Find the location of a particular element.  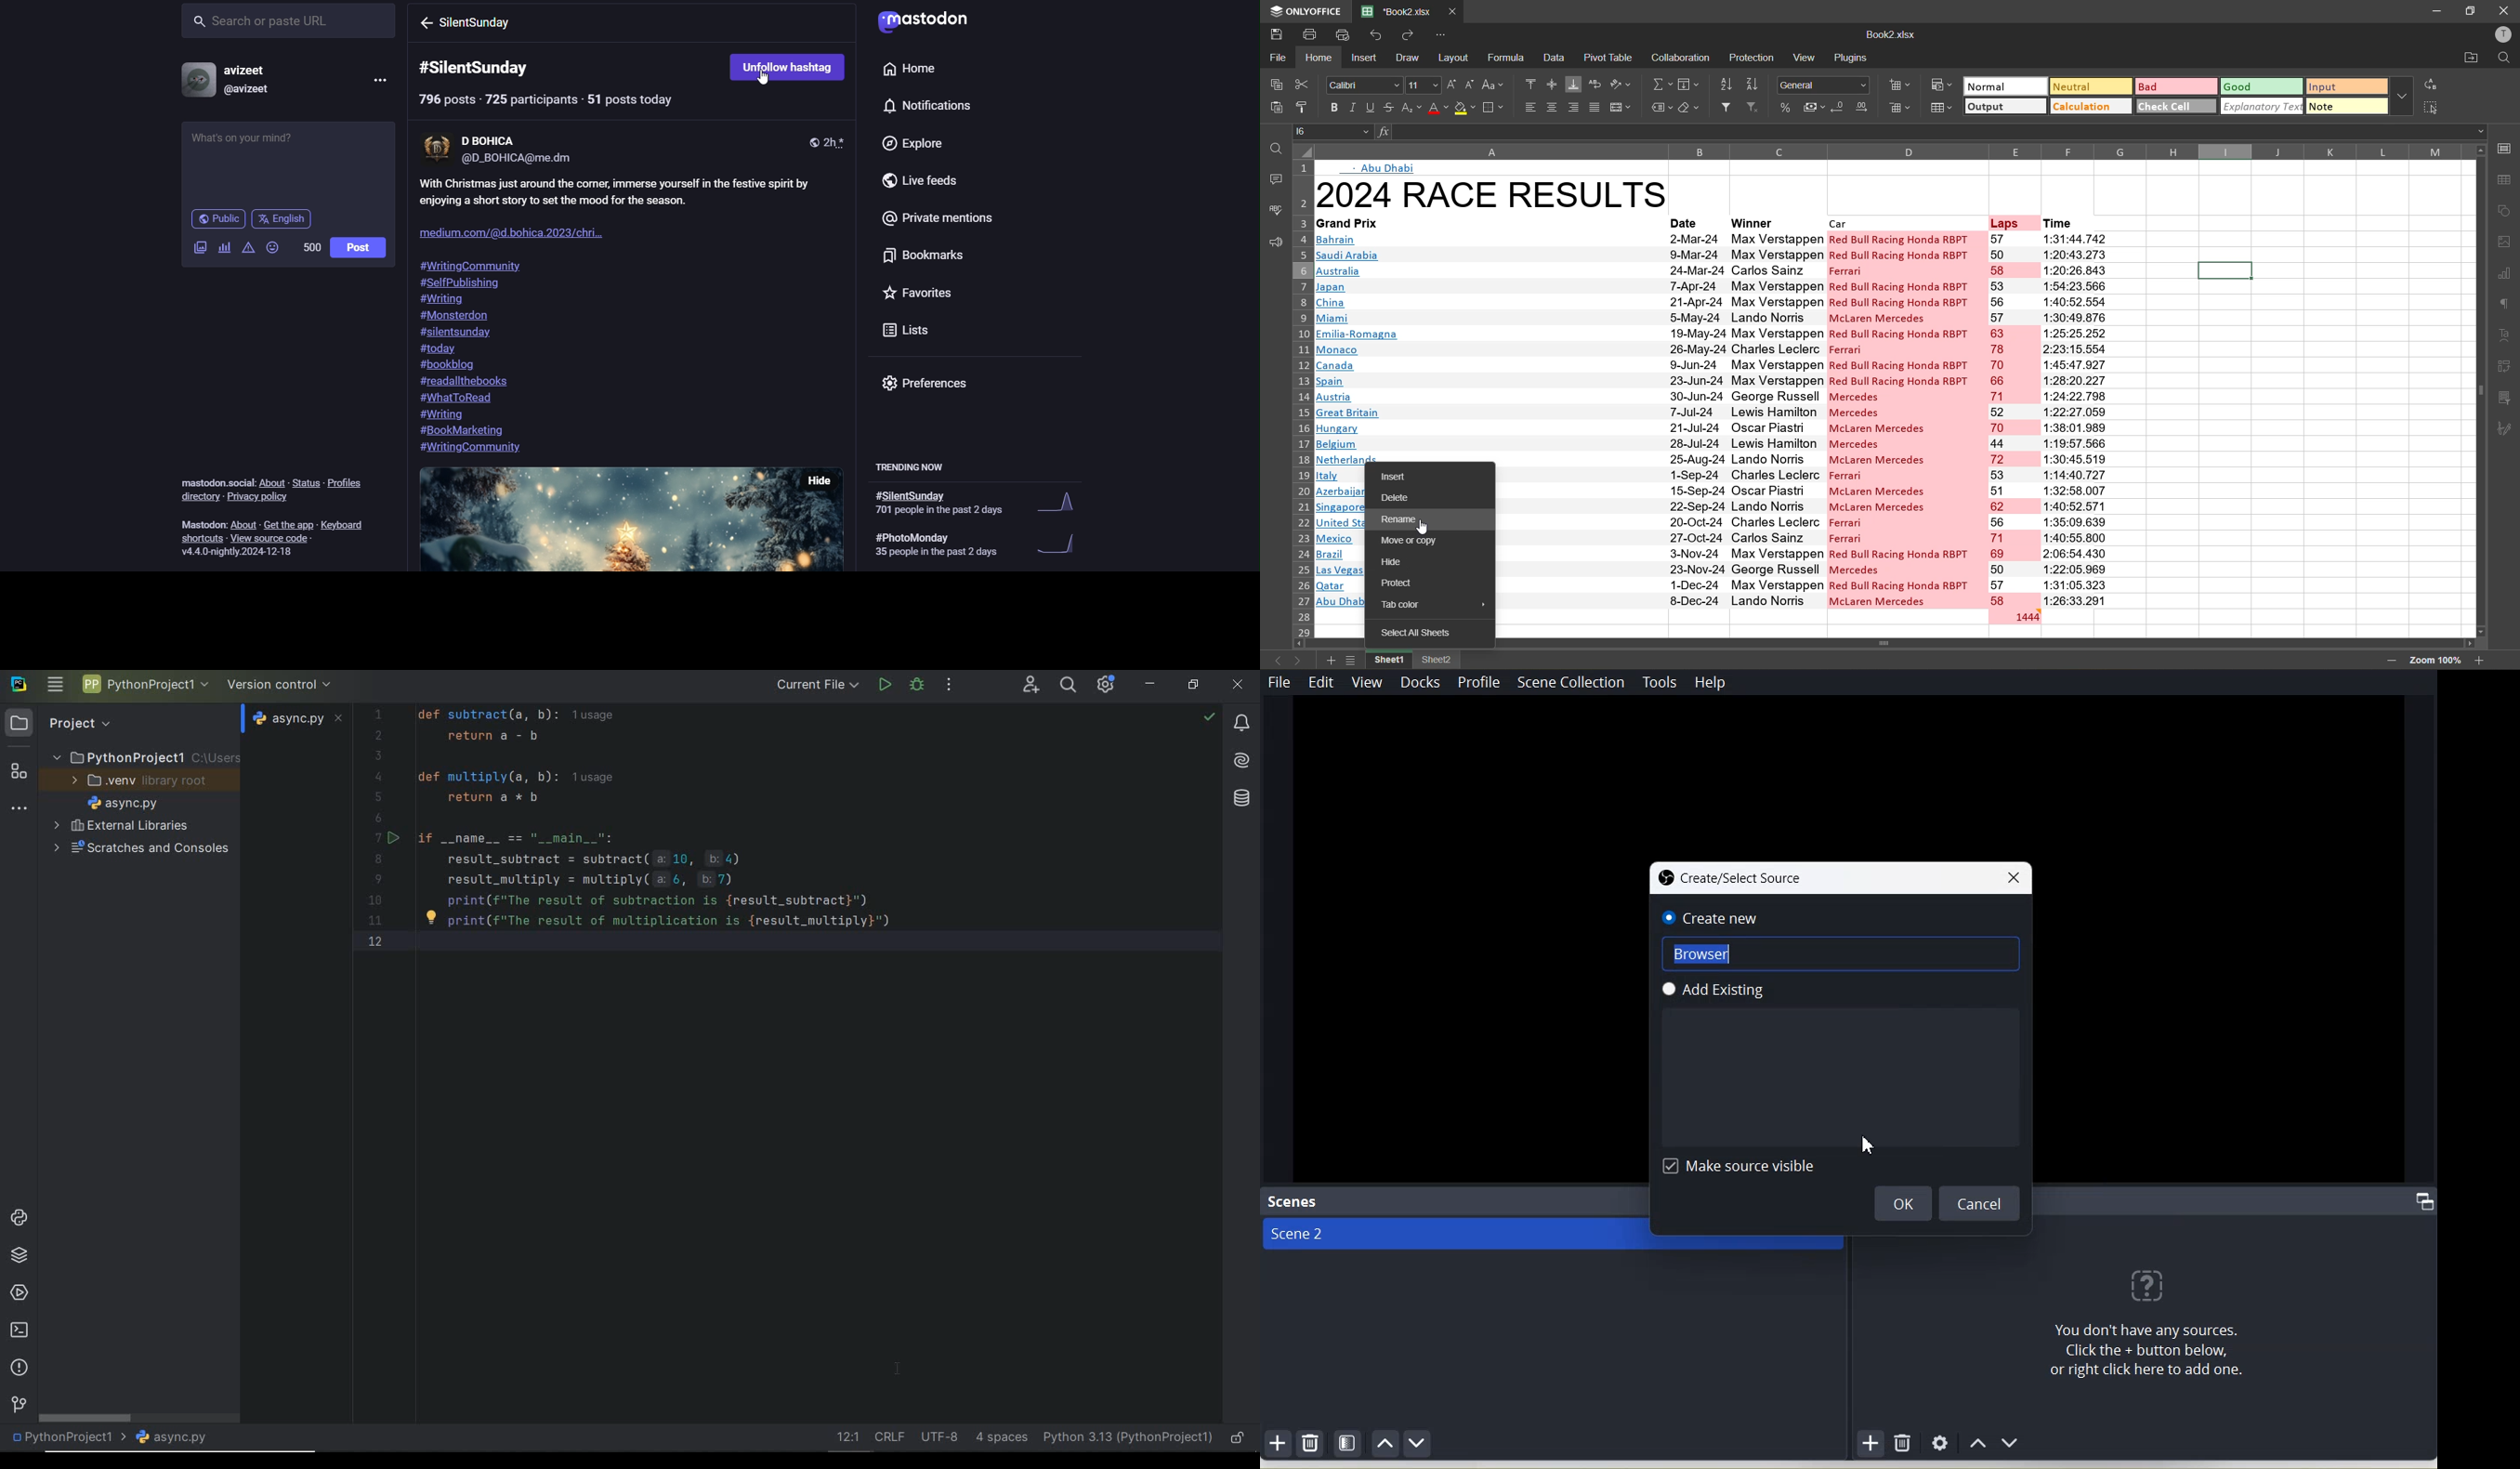

Cancel is located at coordinates (1981, 1203).